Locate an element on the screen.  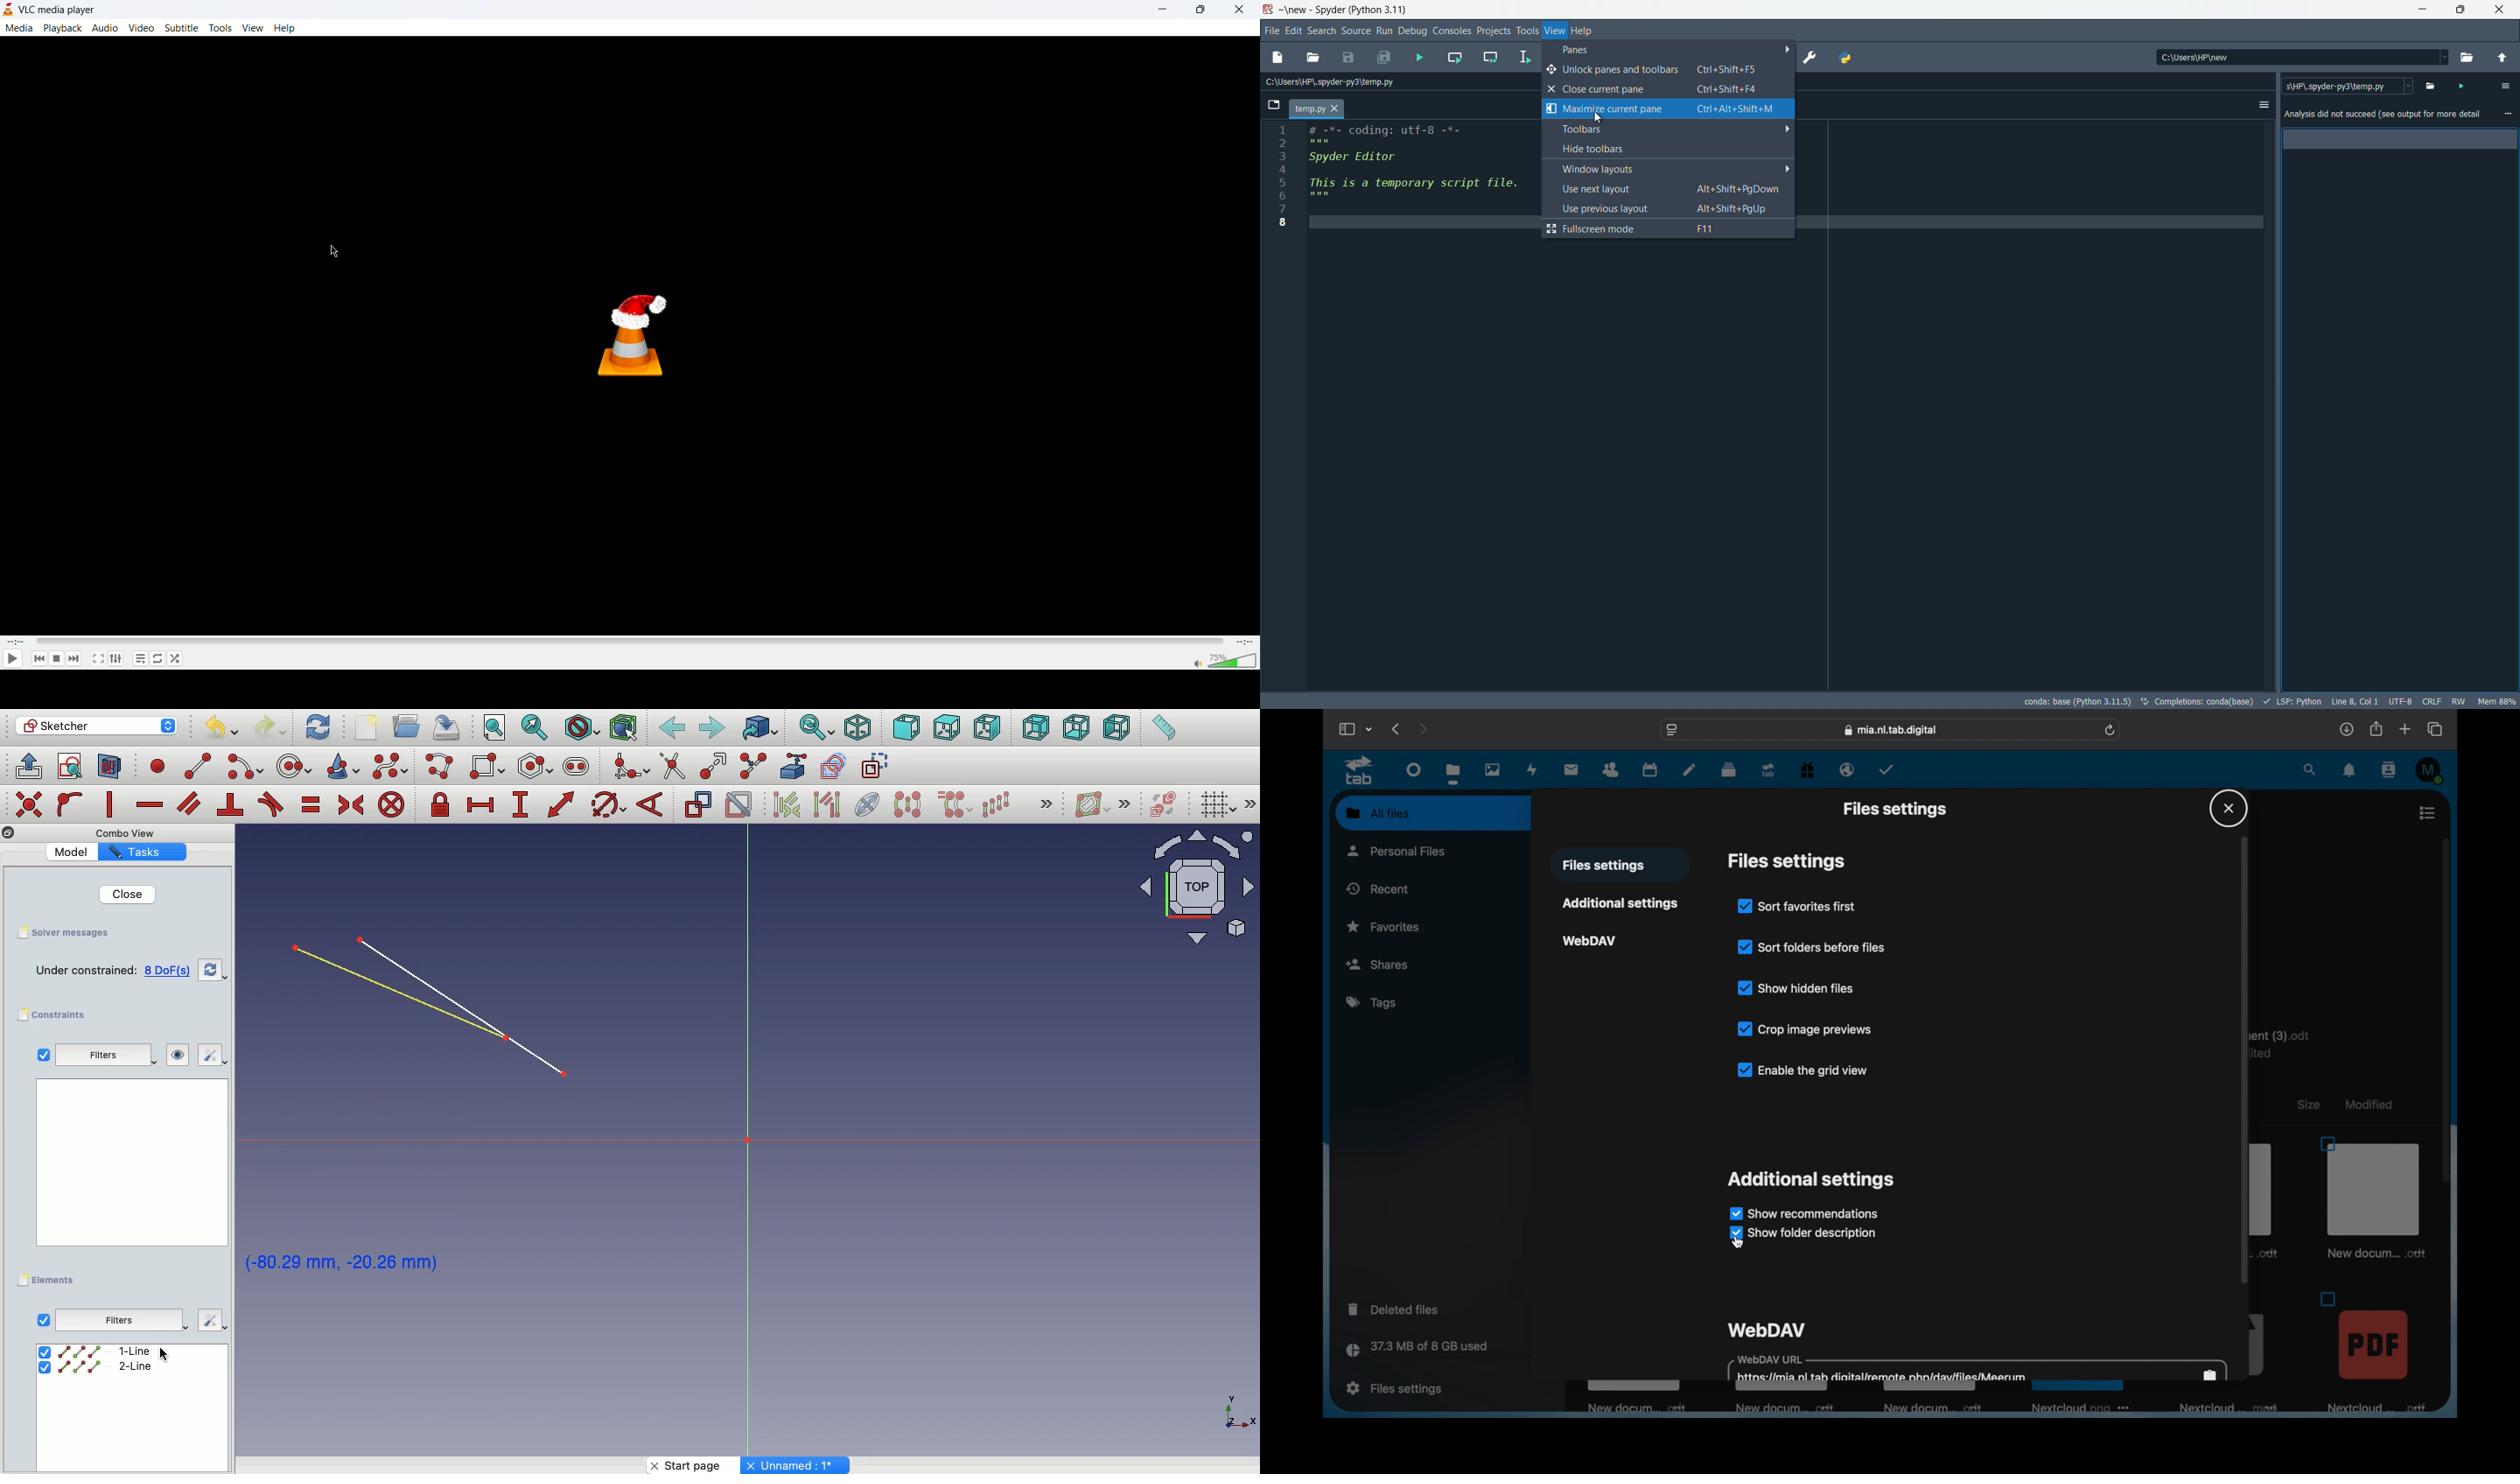
Lines is located at coordinates (426, 1007).